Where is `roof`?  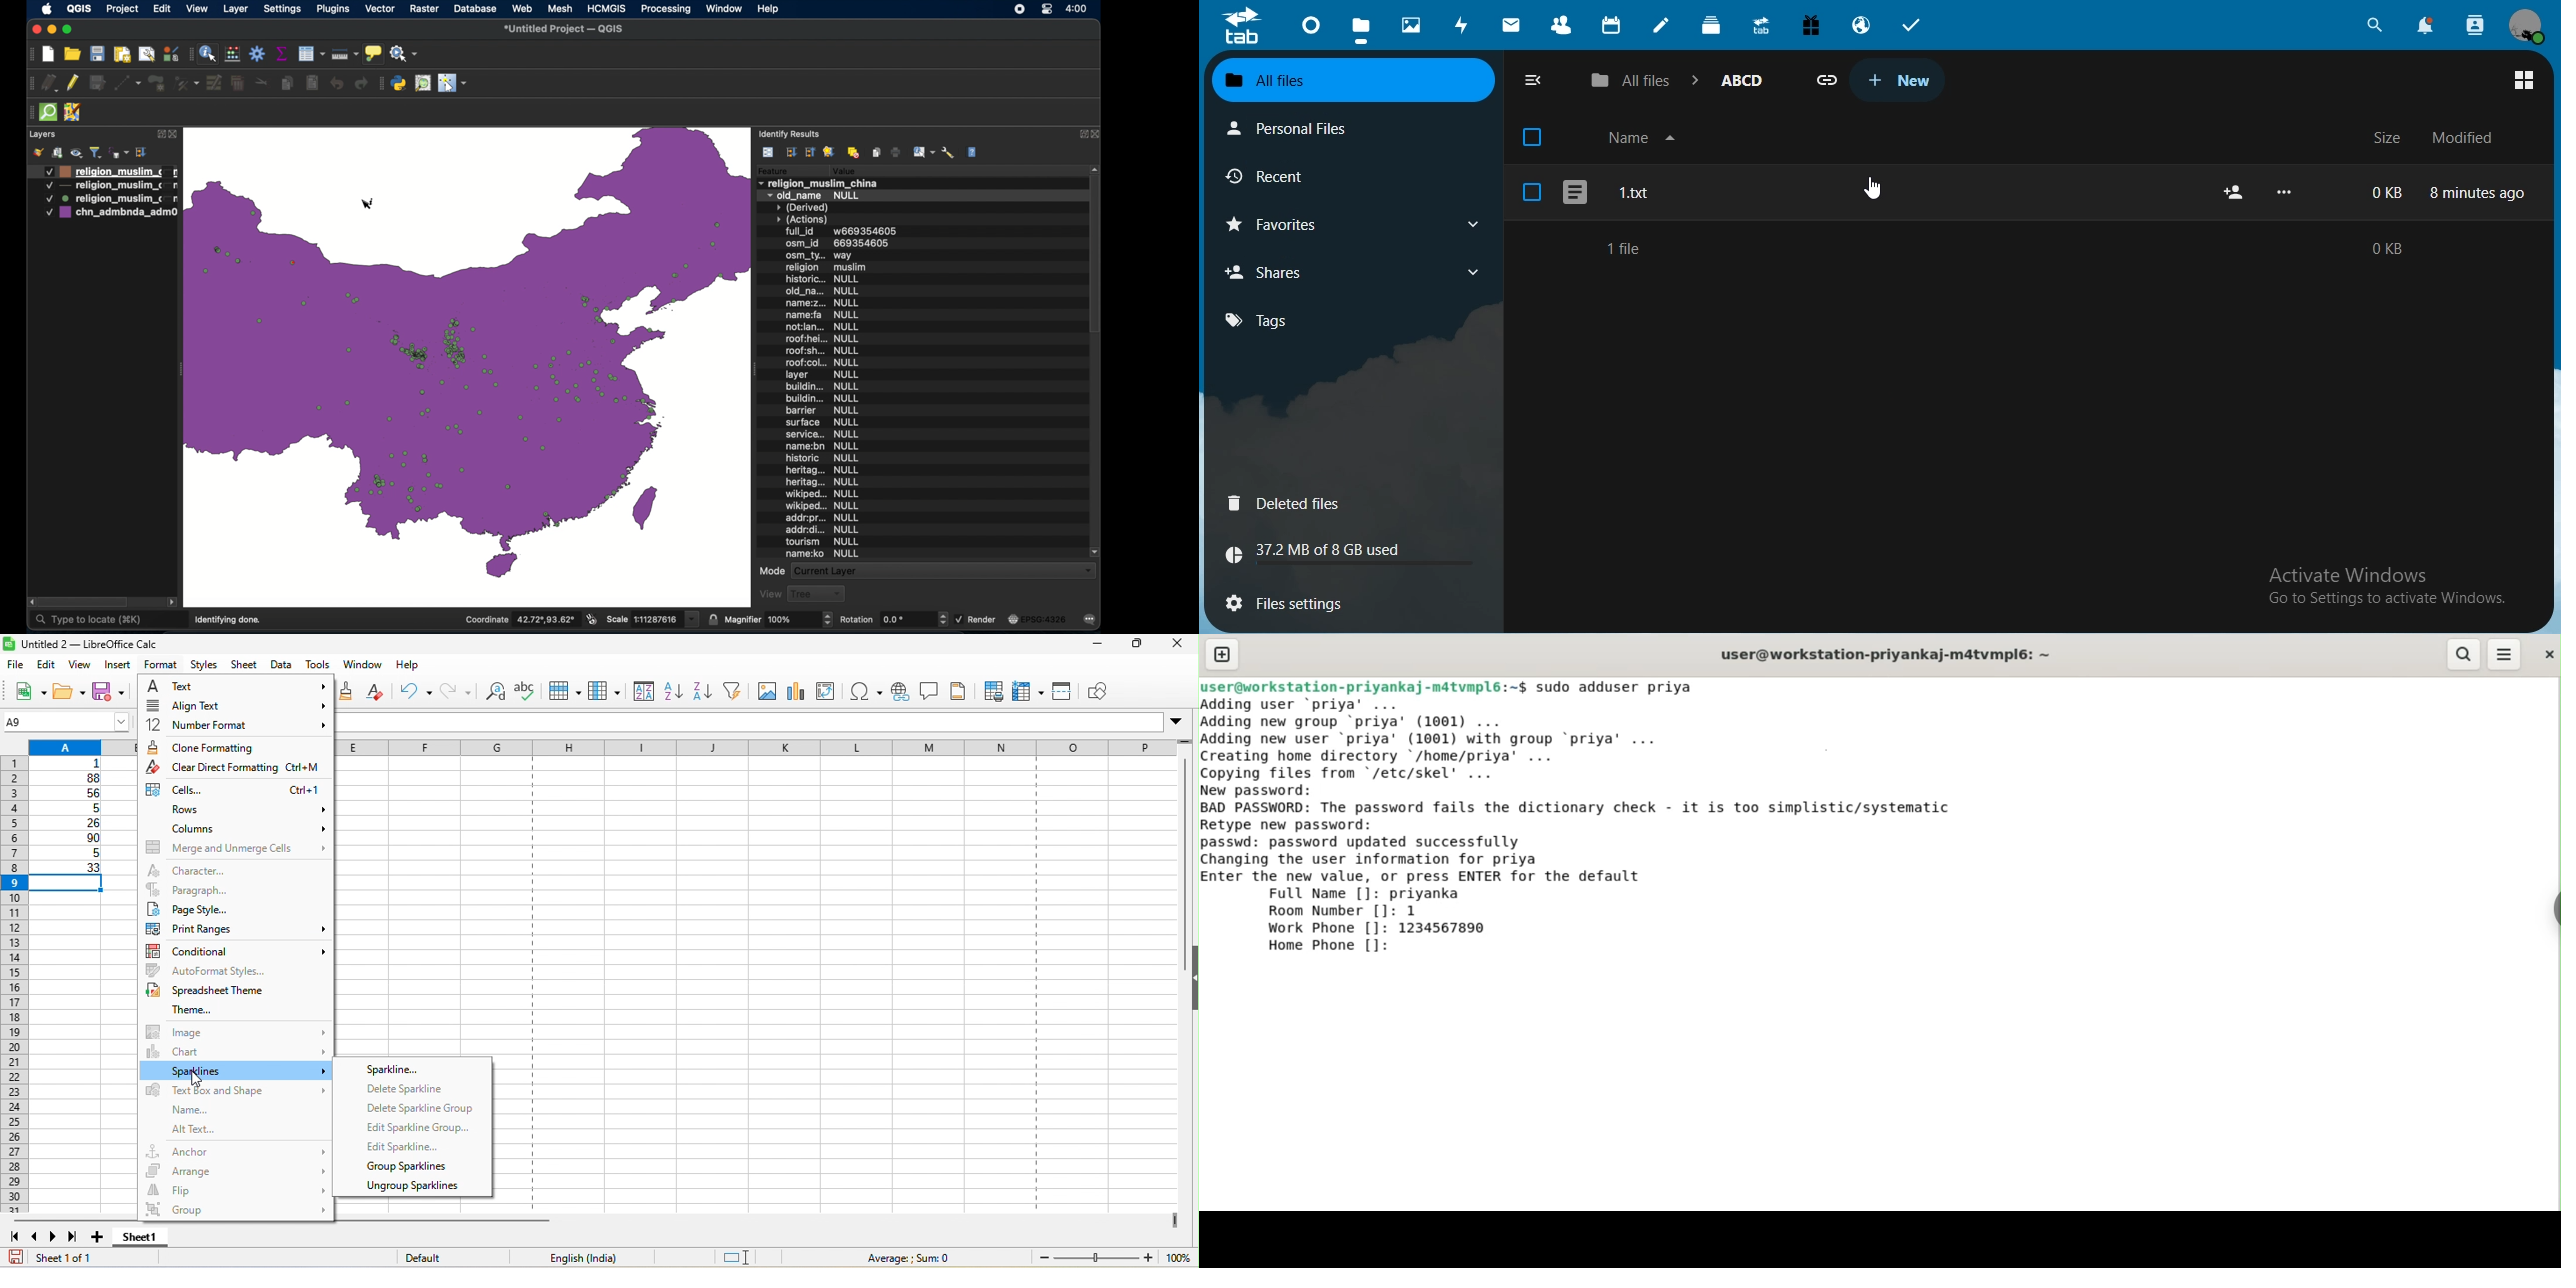 roof is located at coordinates (821, 363).